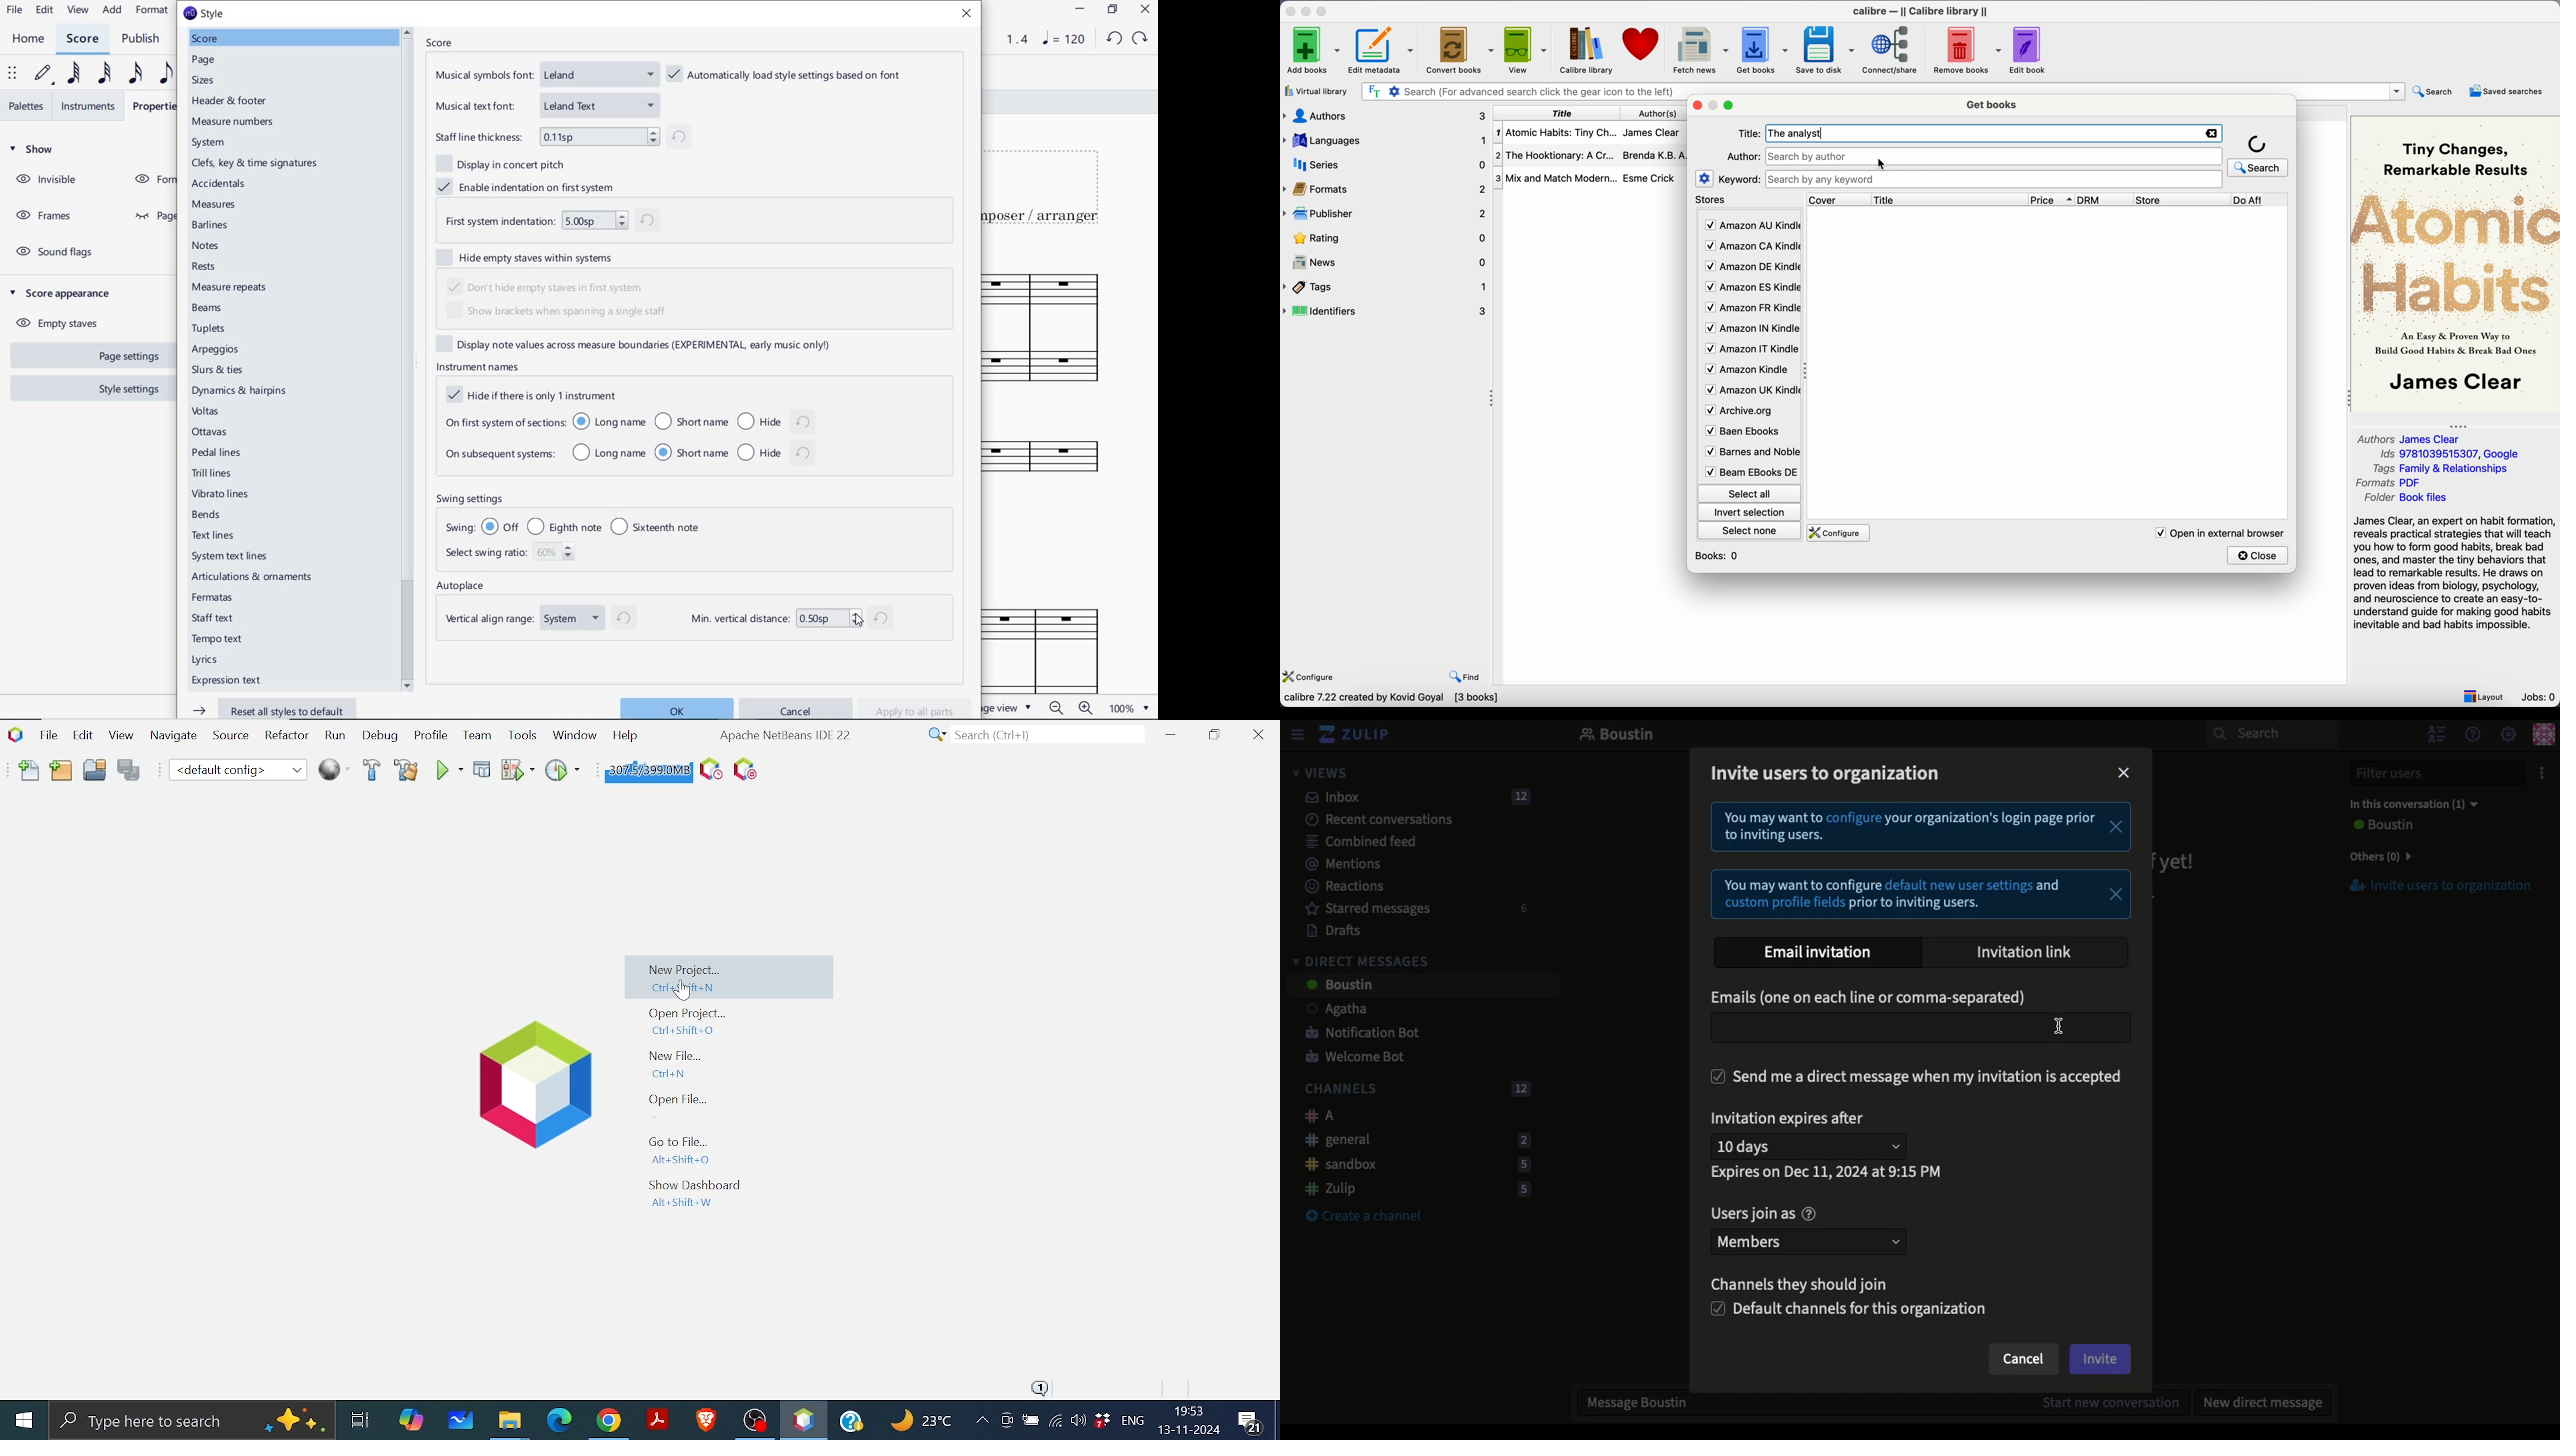  What do you see at coordinates (1994, 179) in the screenshot?
I see `search bar` at bounding box center [1994, 179].